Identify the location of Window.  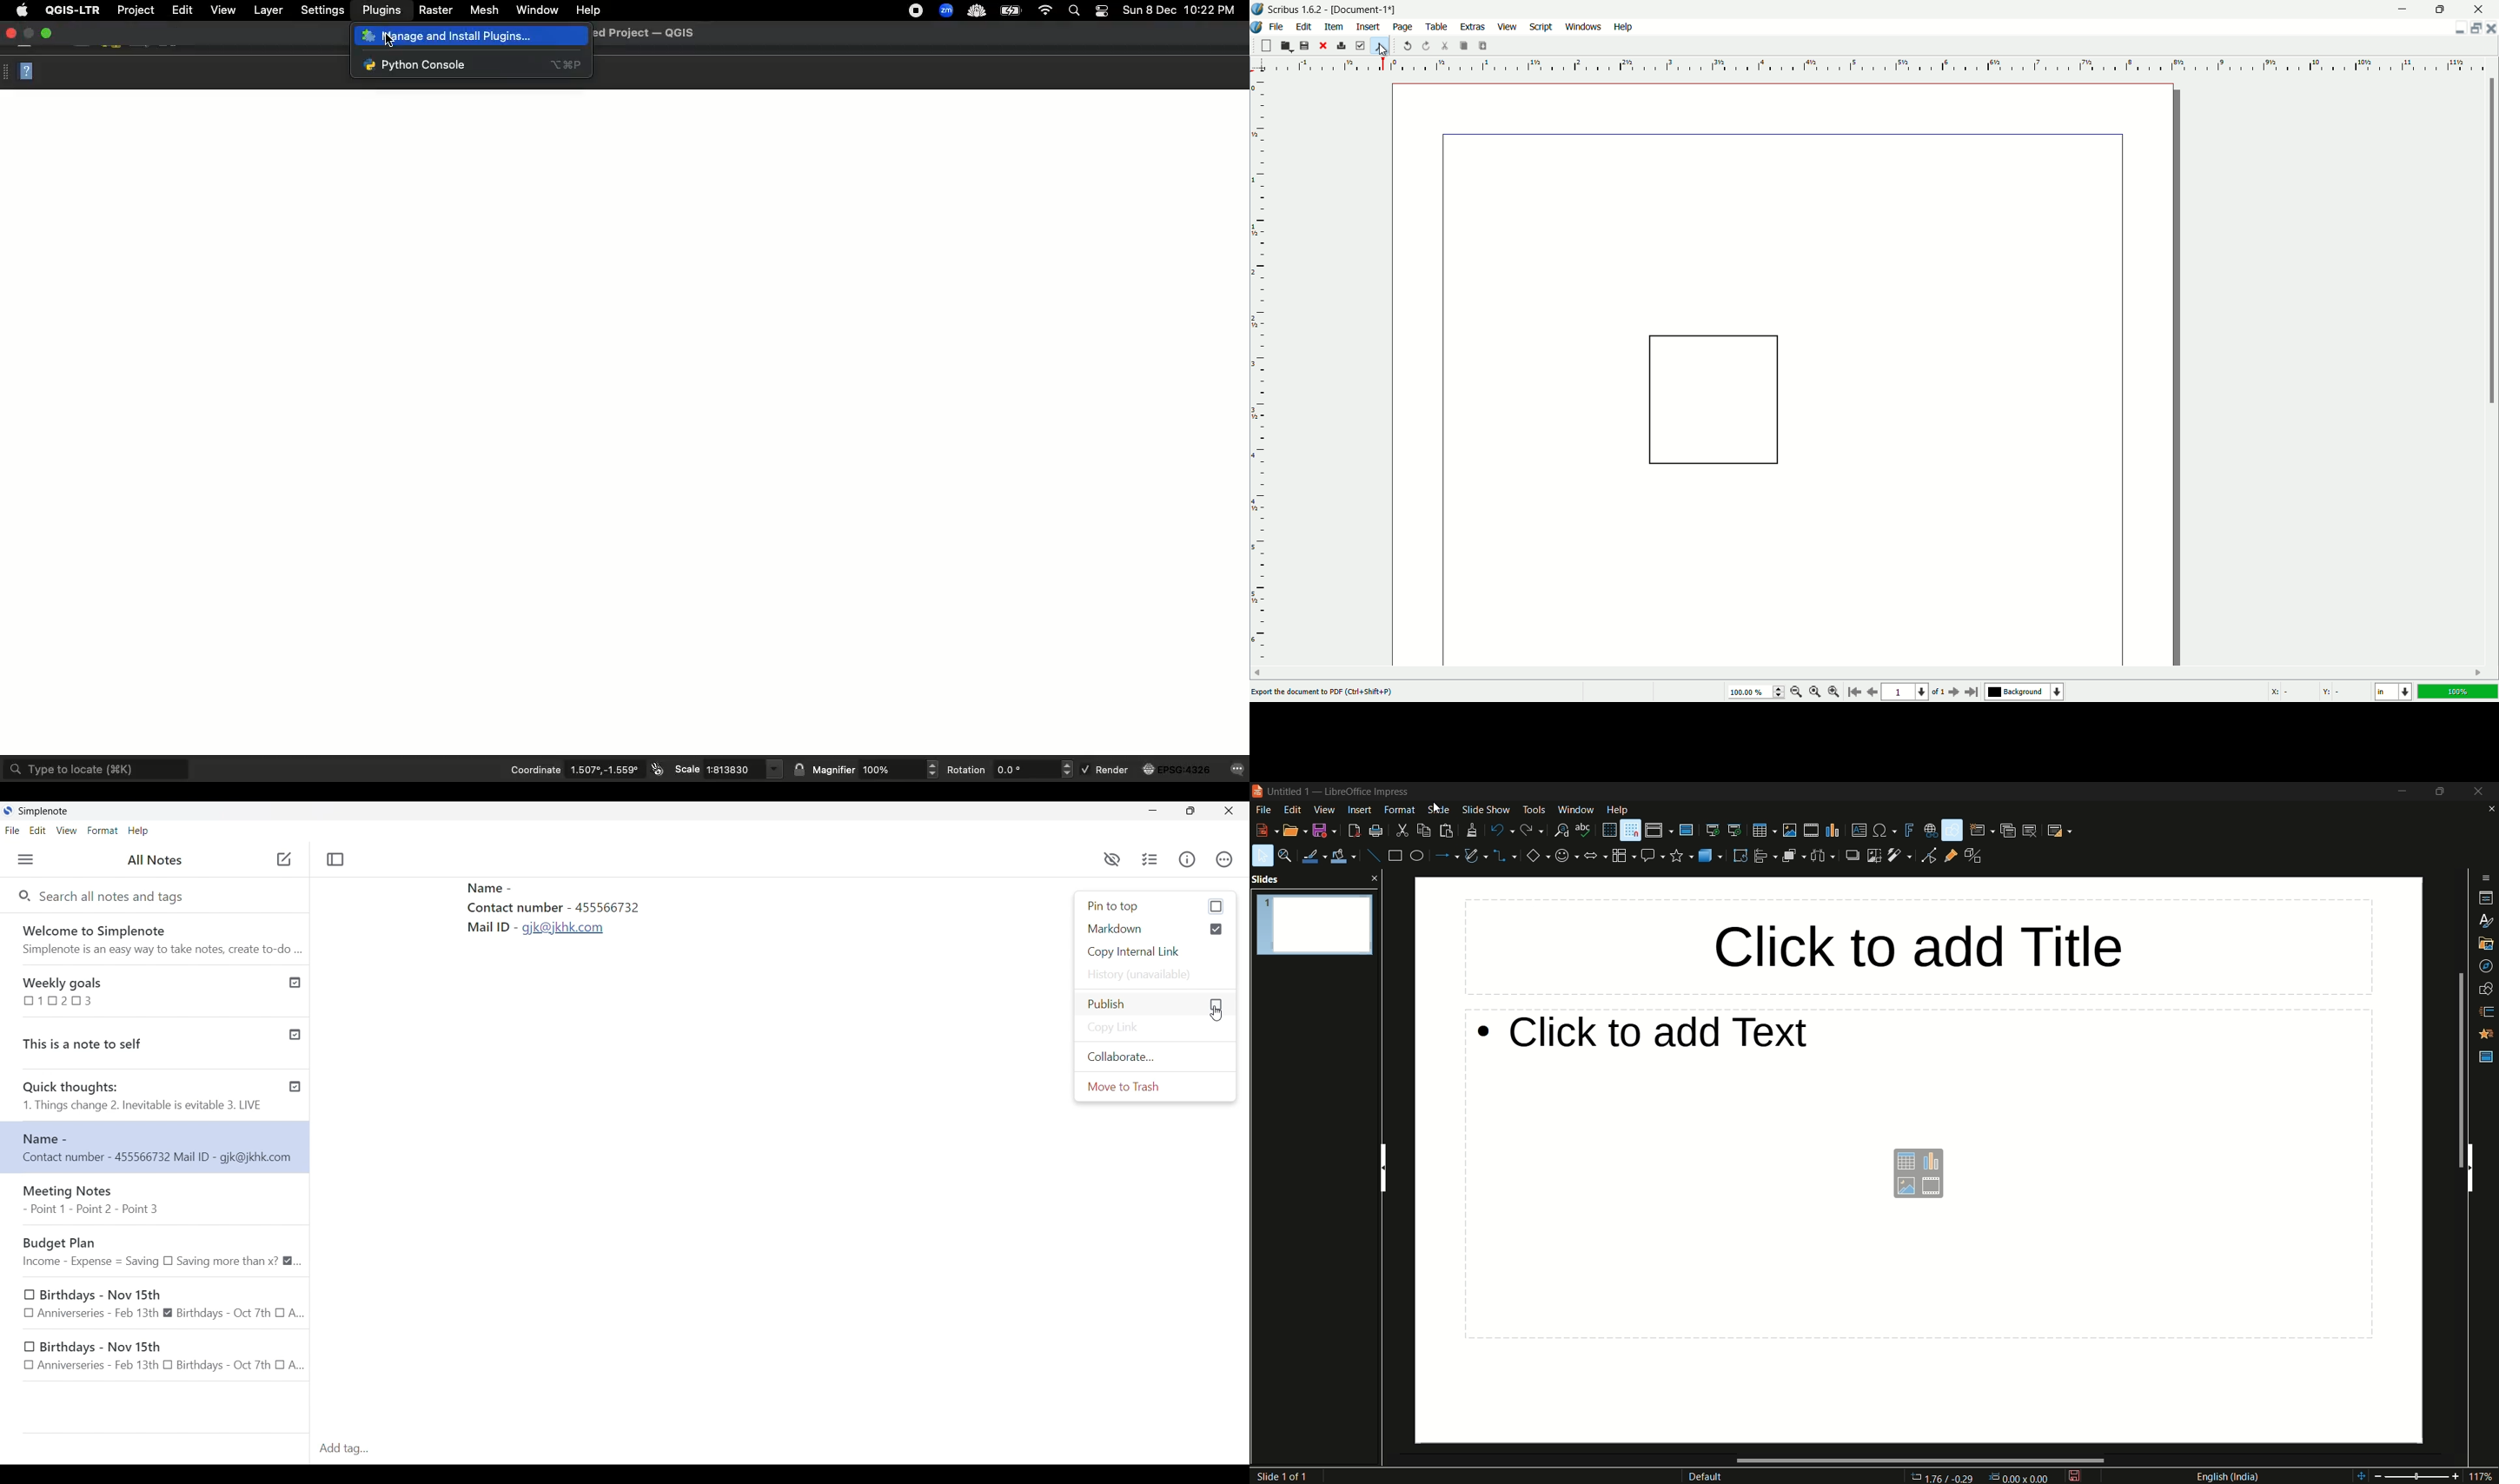
(536, 9).